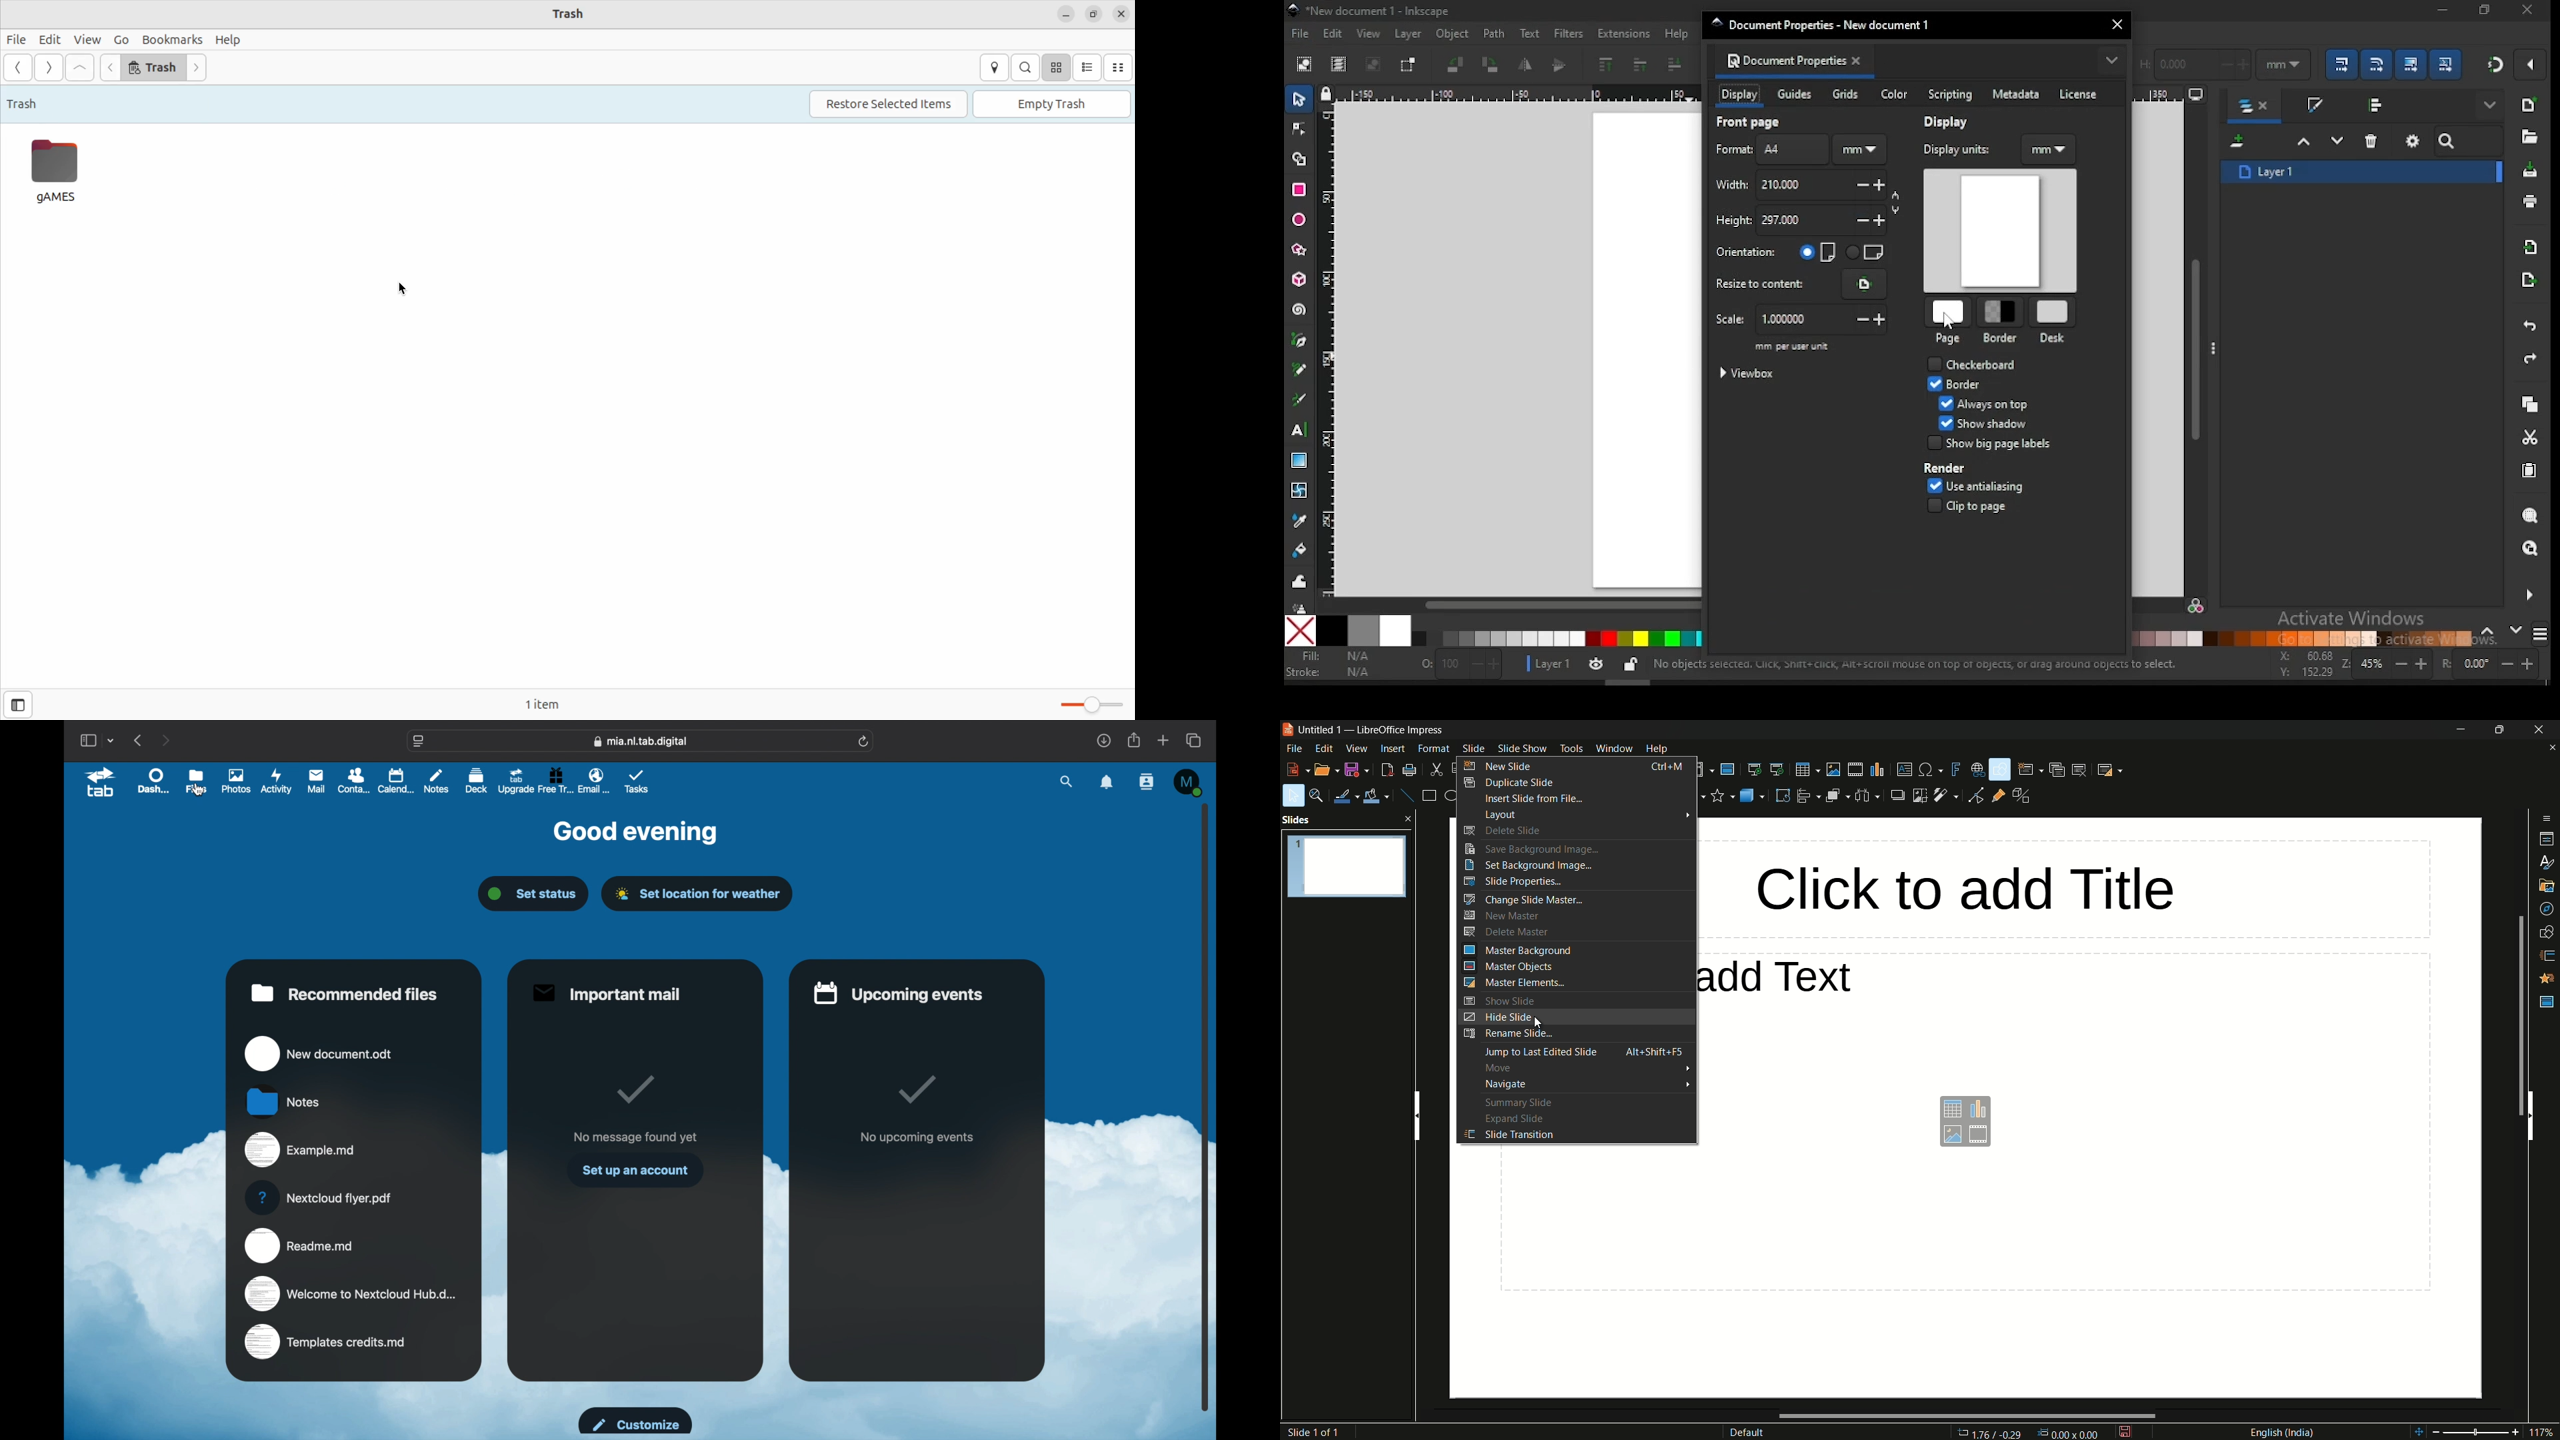 The image size is (2576, 1456). What do you see at coordinates (1300, 631) in the screenshot?
I see `none` at bounding box center [1300, 631].